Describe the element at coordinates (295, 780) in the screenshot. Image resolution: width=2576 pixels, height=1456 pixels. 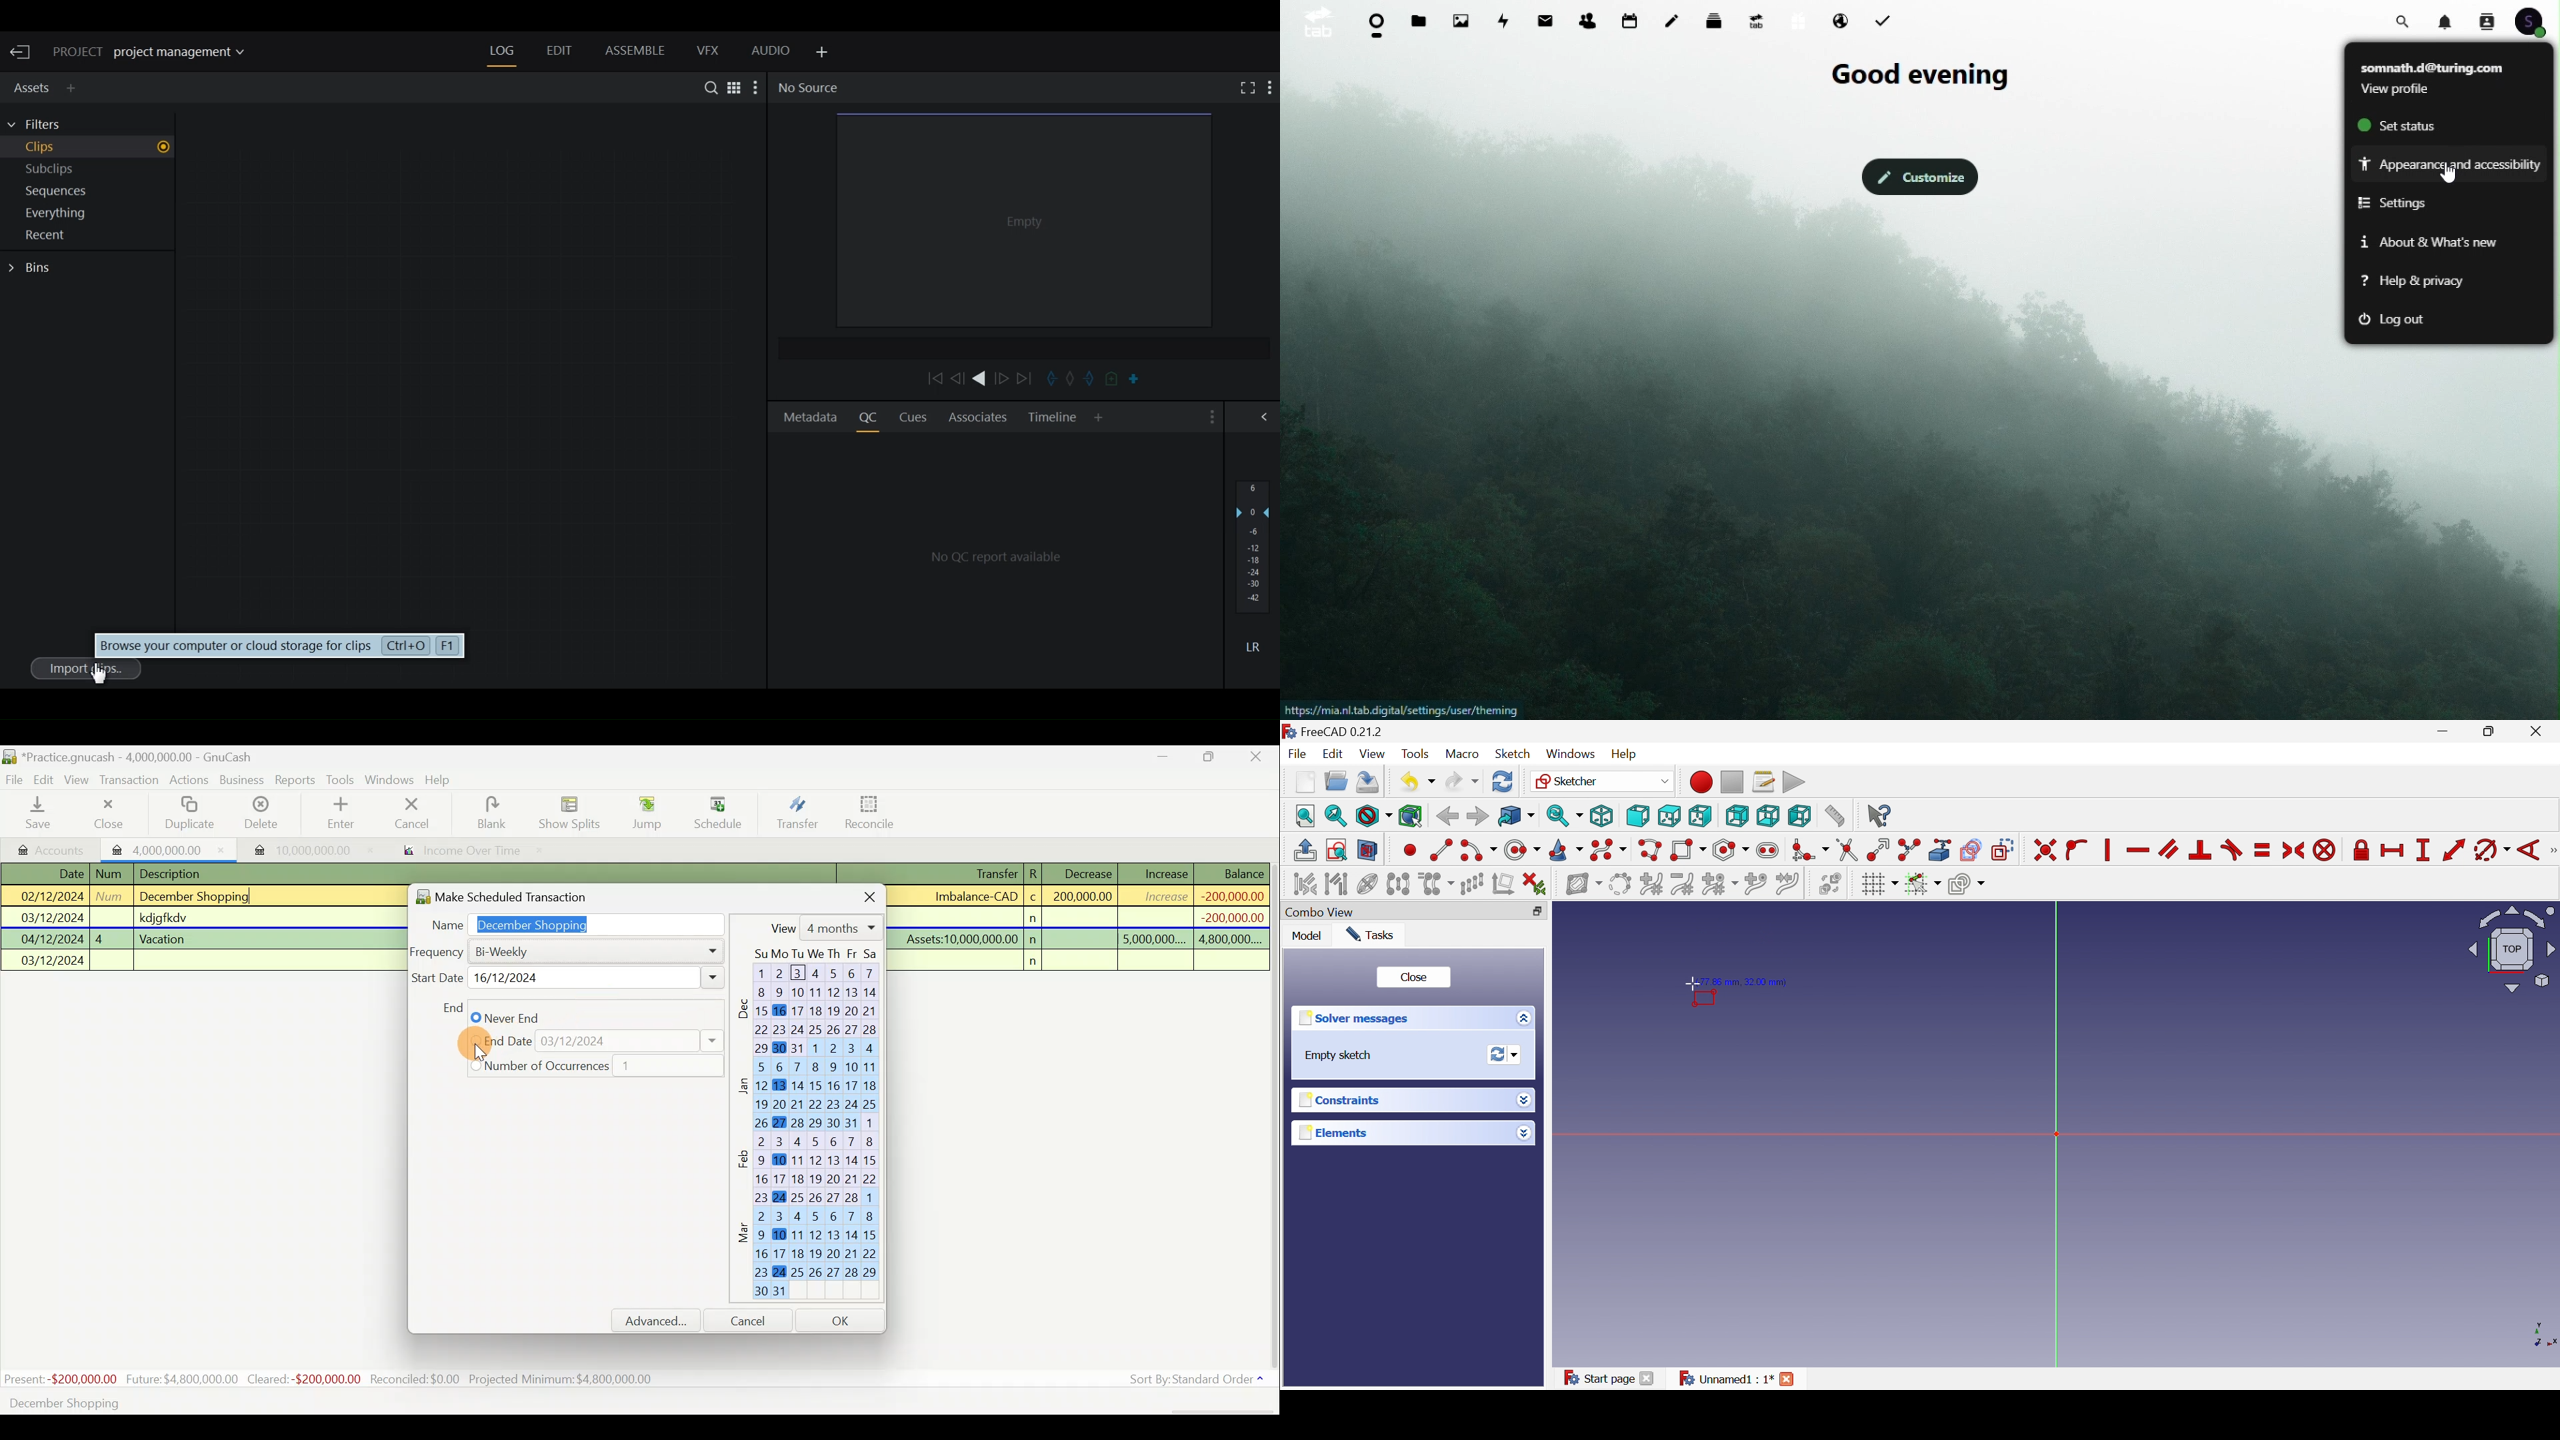
I see `Reports` at that location.